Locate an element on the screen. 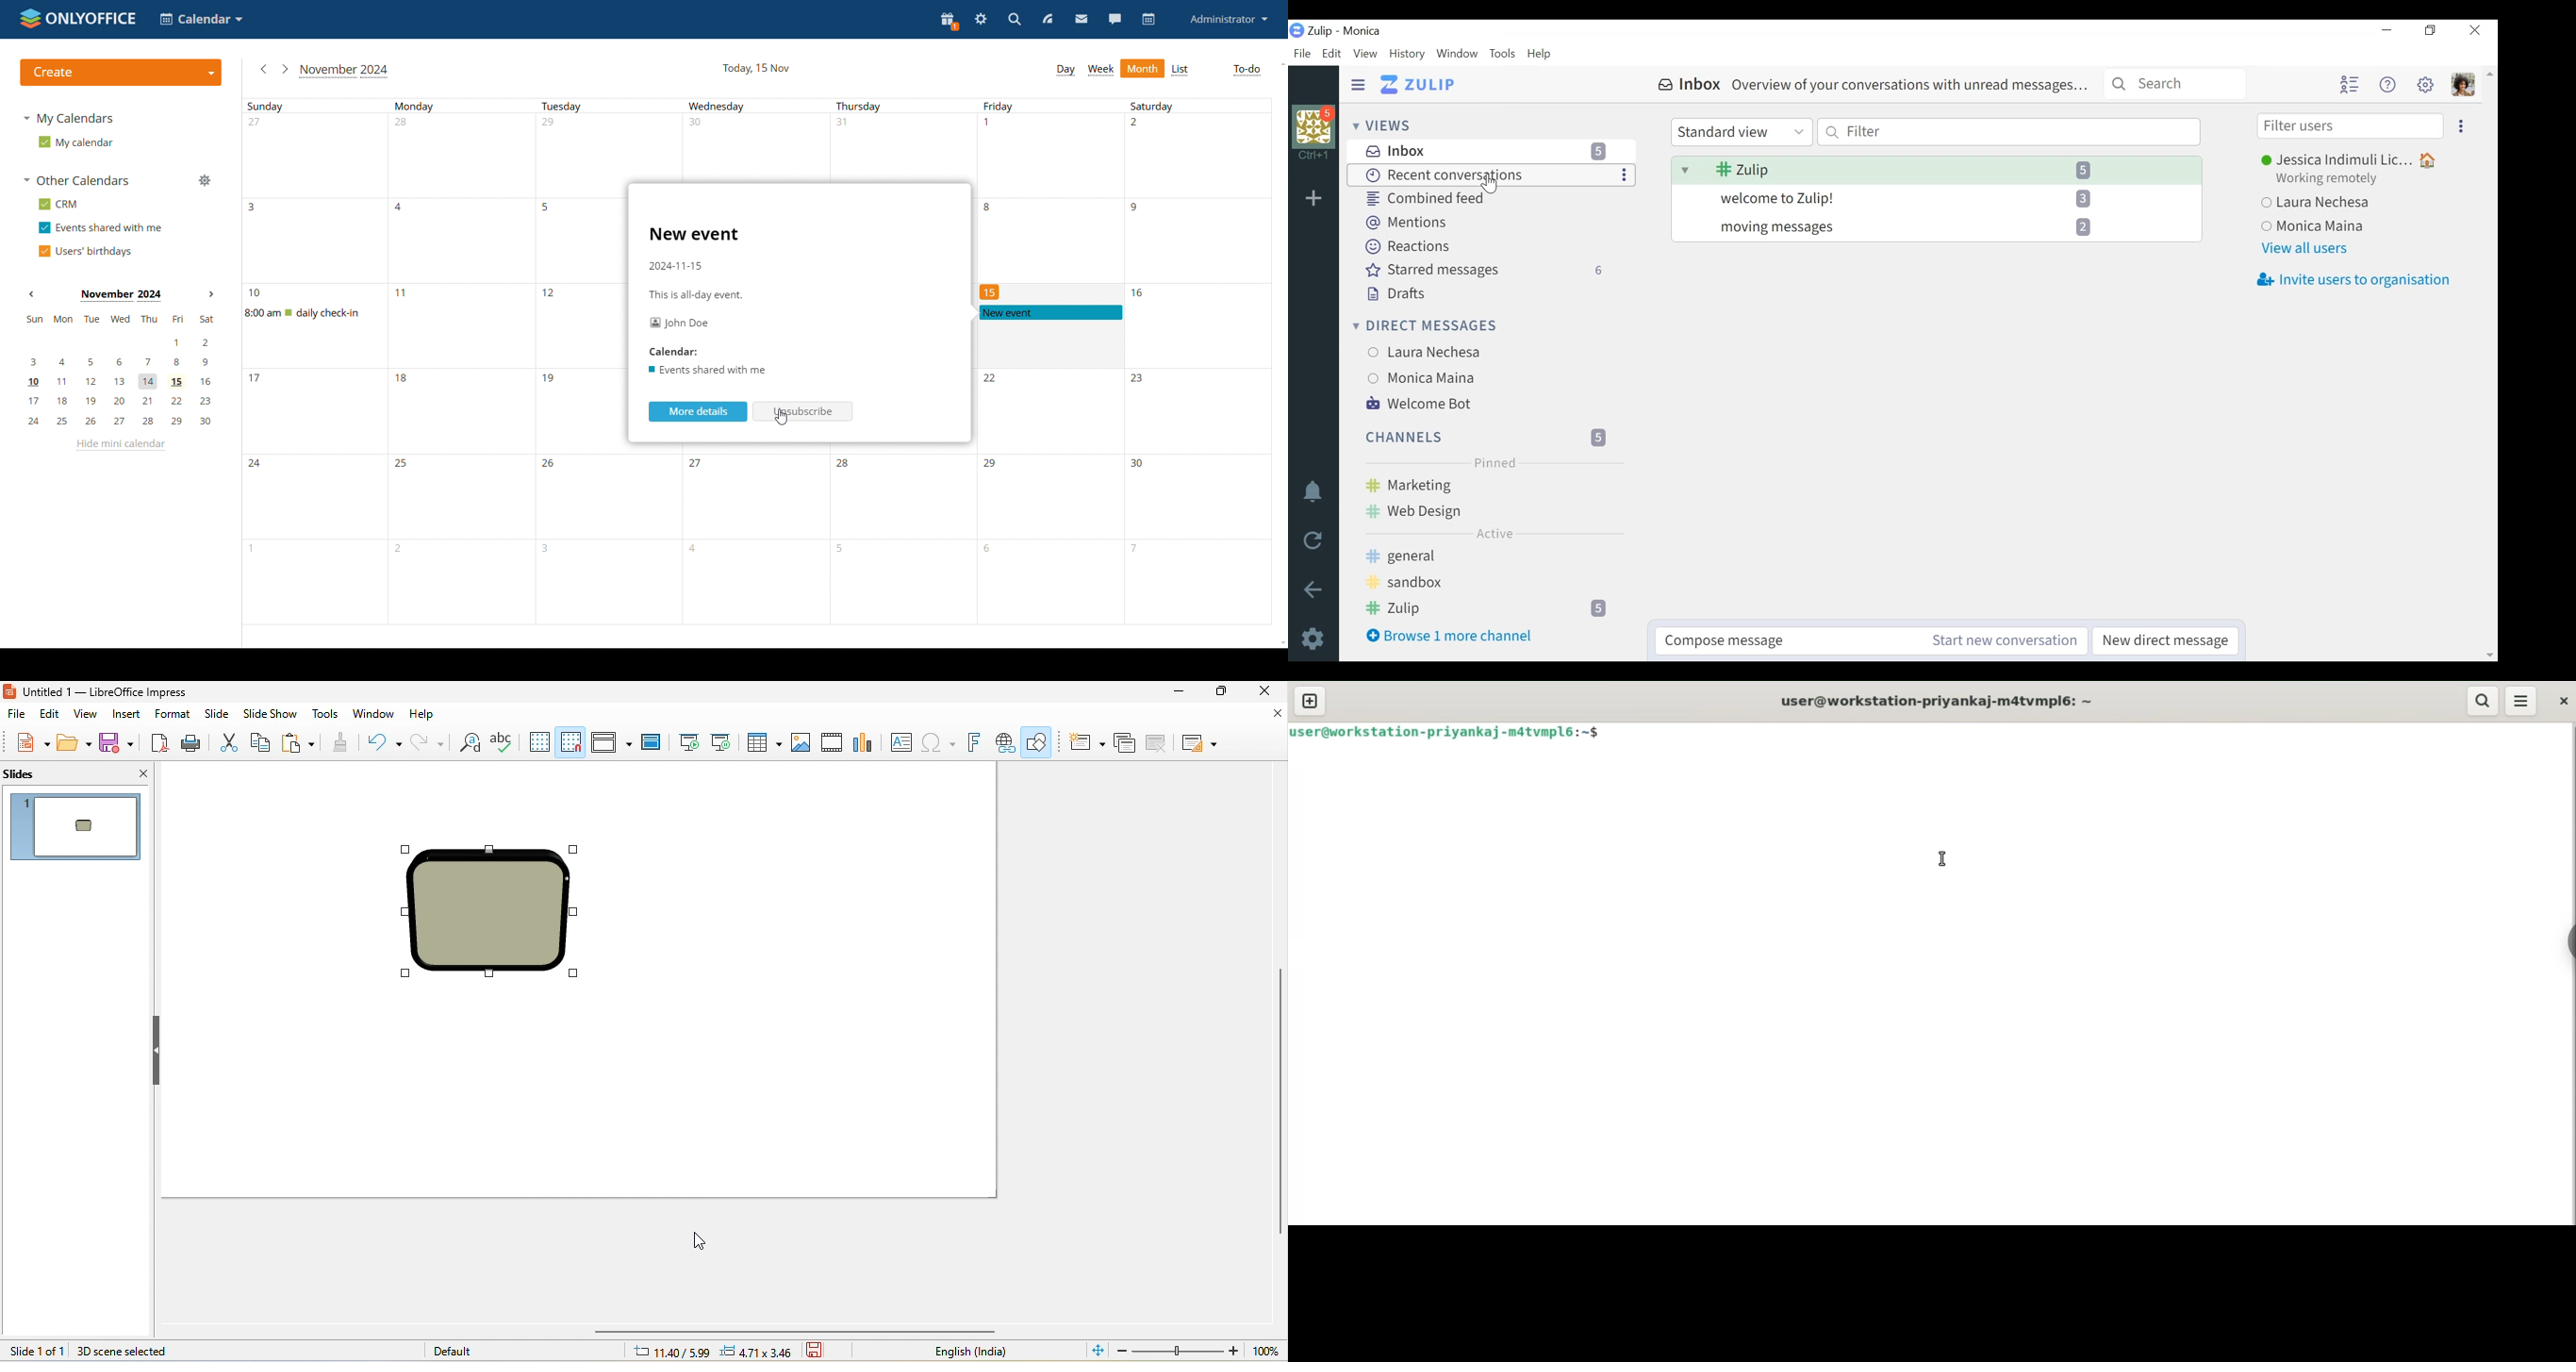  Compose message Start new conversation is located at coordinates (1870, 639).